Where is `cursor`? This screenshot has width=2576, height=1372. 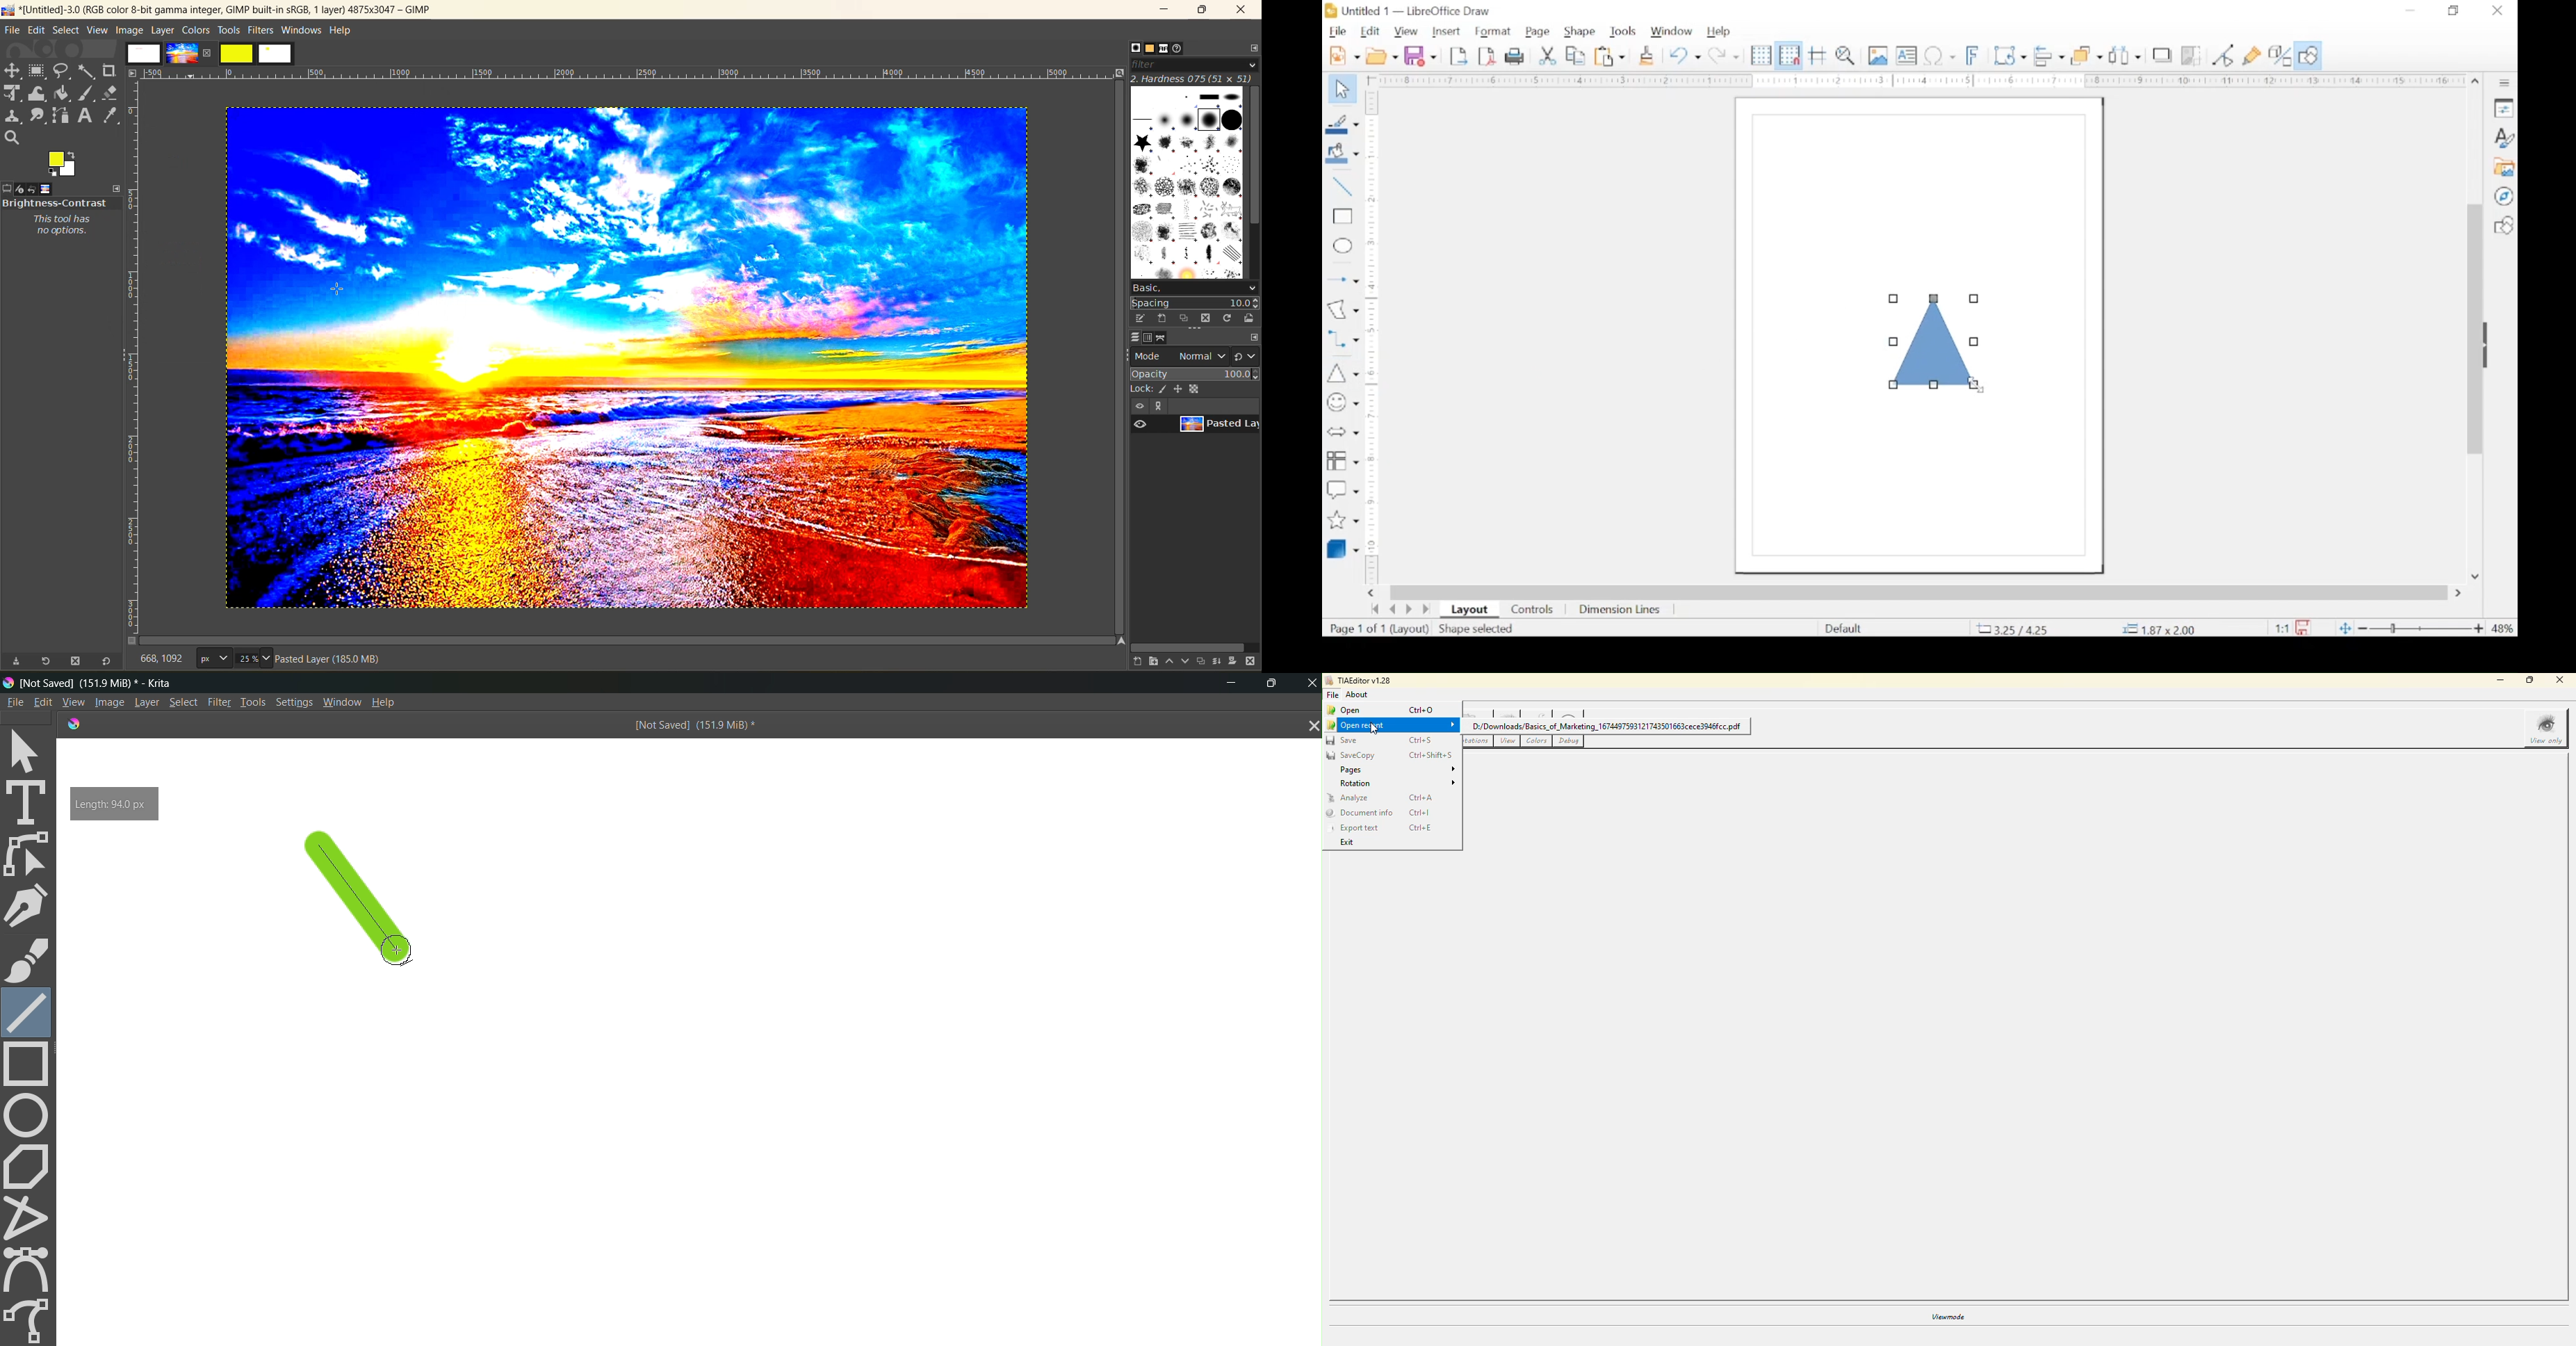 cursor is located at coordinates (396, 948).